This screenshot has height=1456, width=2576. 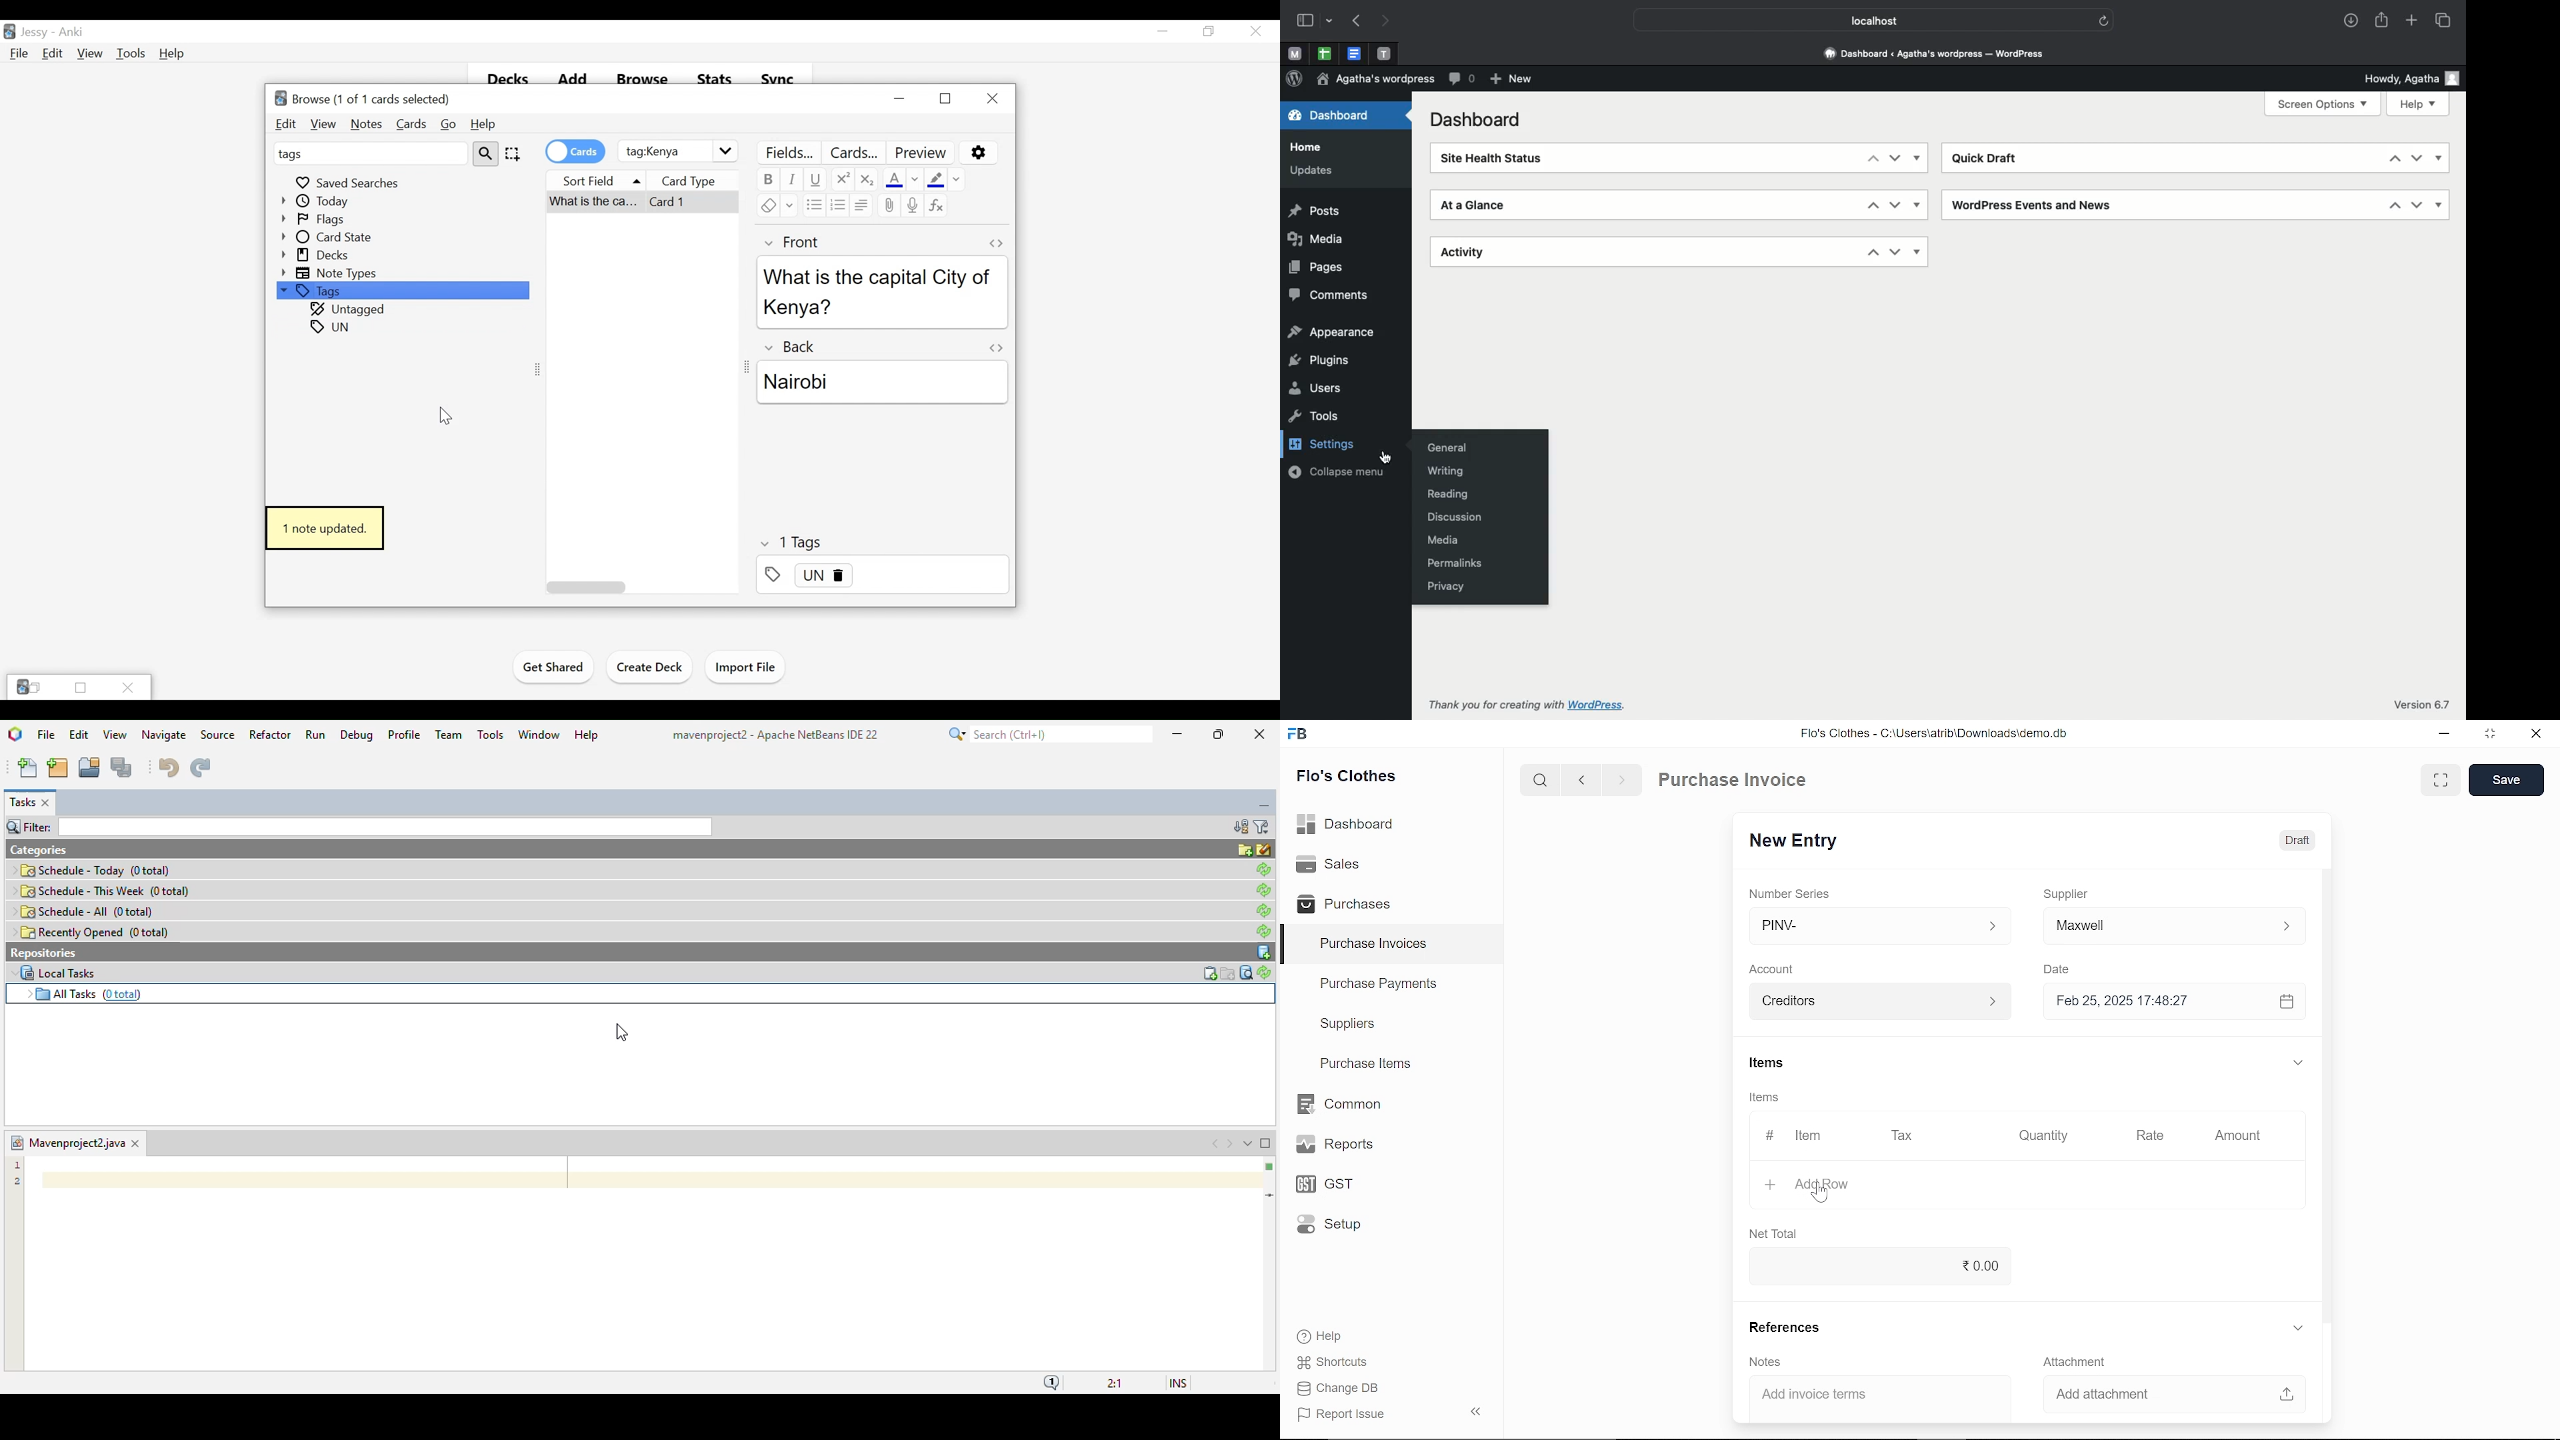 What do you see at coordinates (889, 205) in the screenshot?
I see `Attach pictures/audio/files` at bounding box center [889, 205].